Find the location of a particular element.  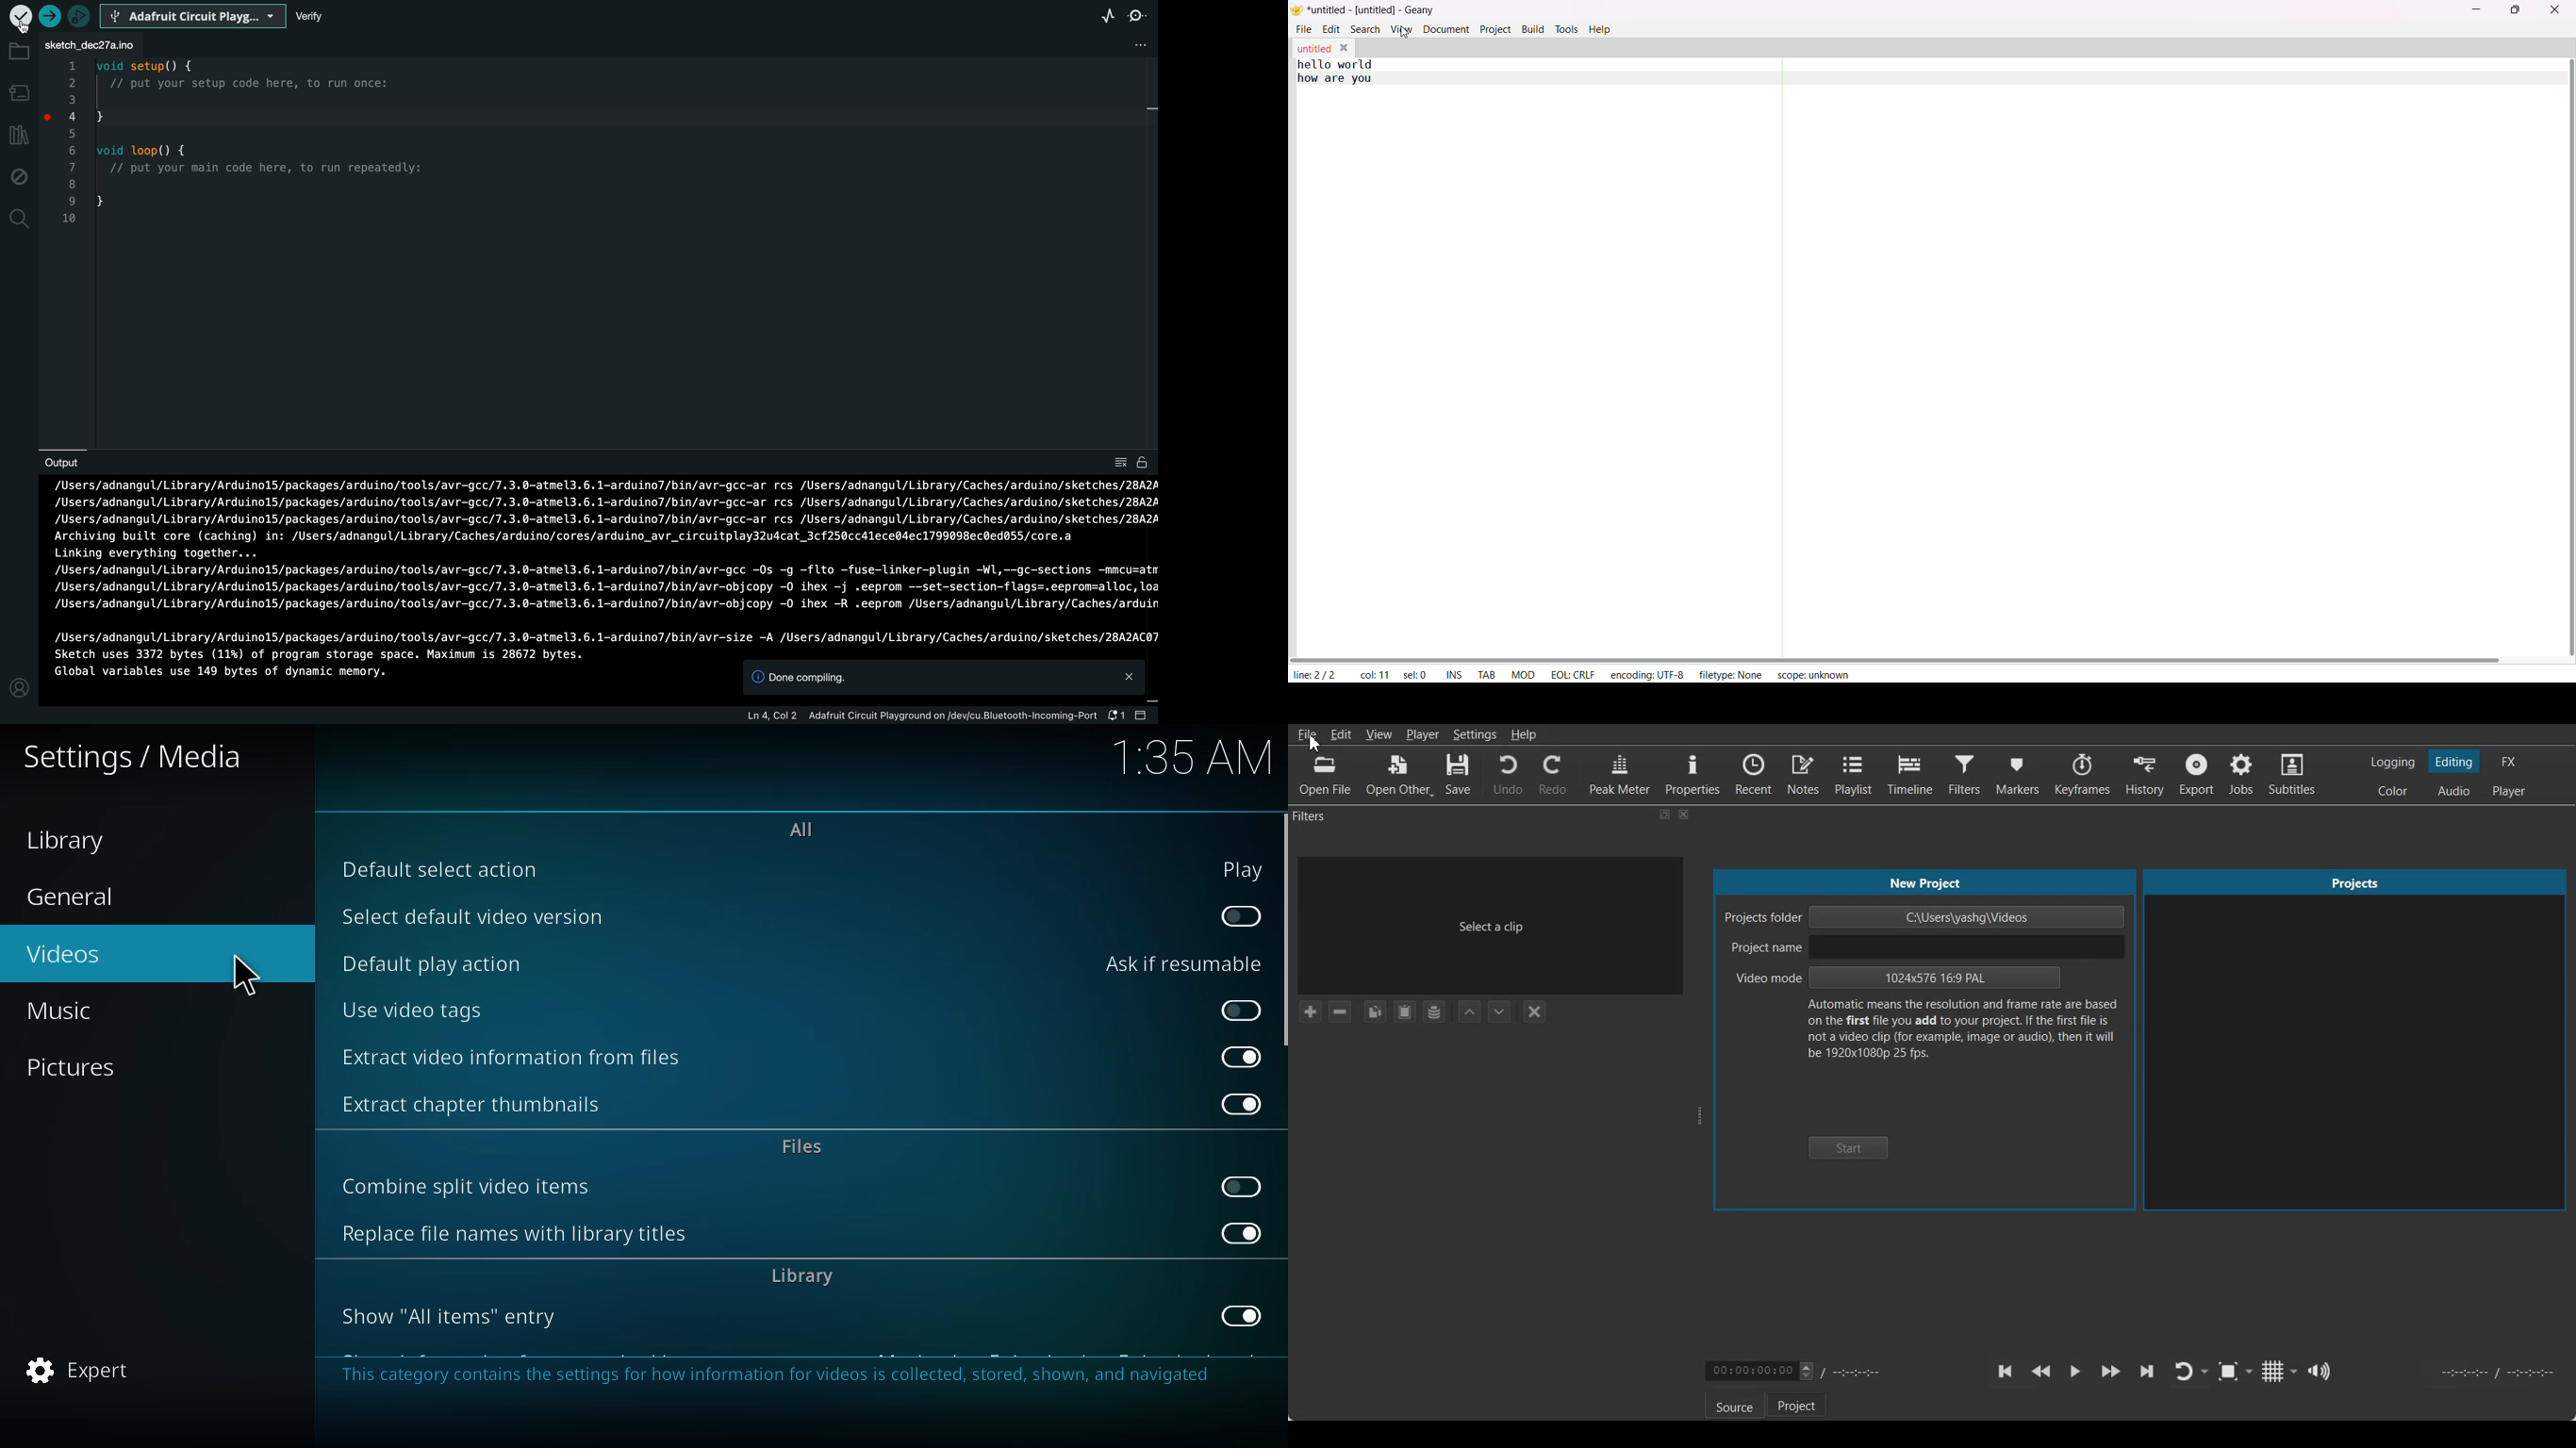

select default video version is located at coordinates (476, 914).